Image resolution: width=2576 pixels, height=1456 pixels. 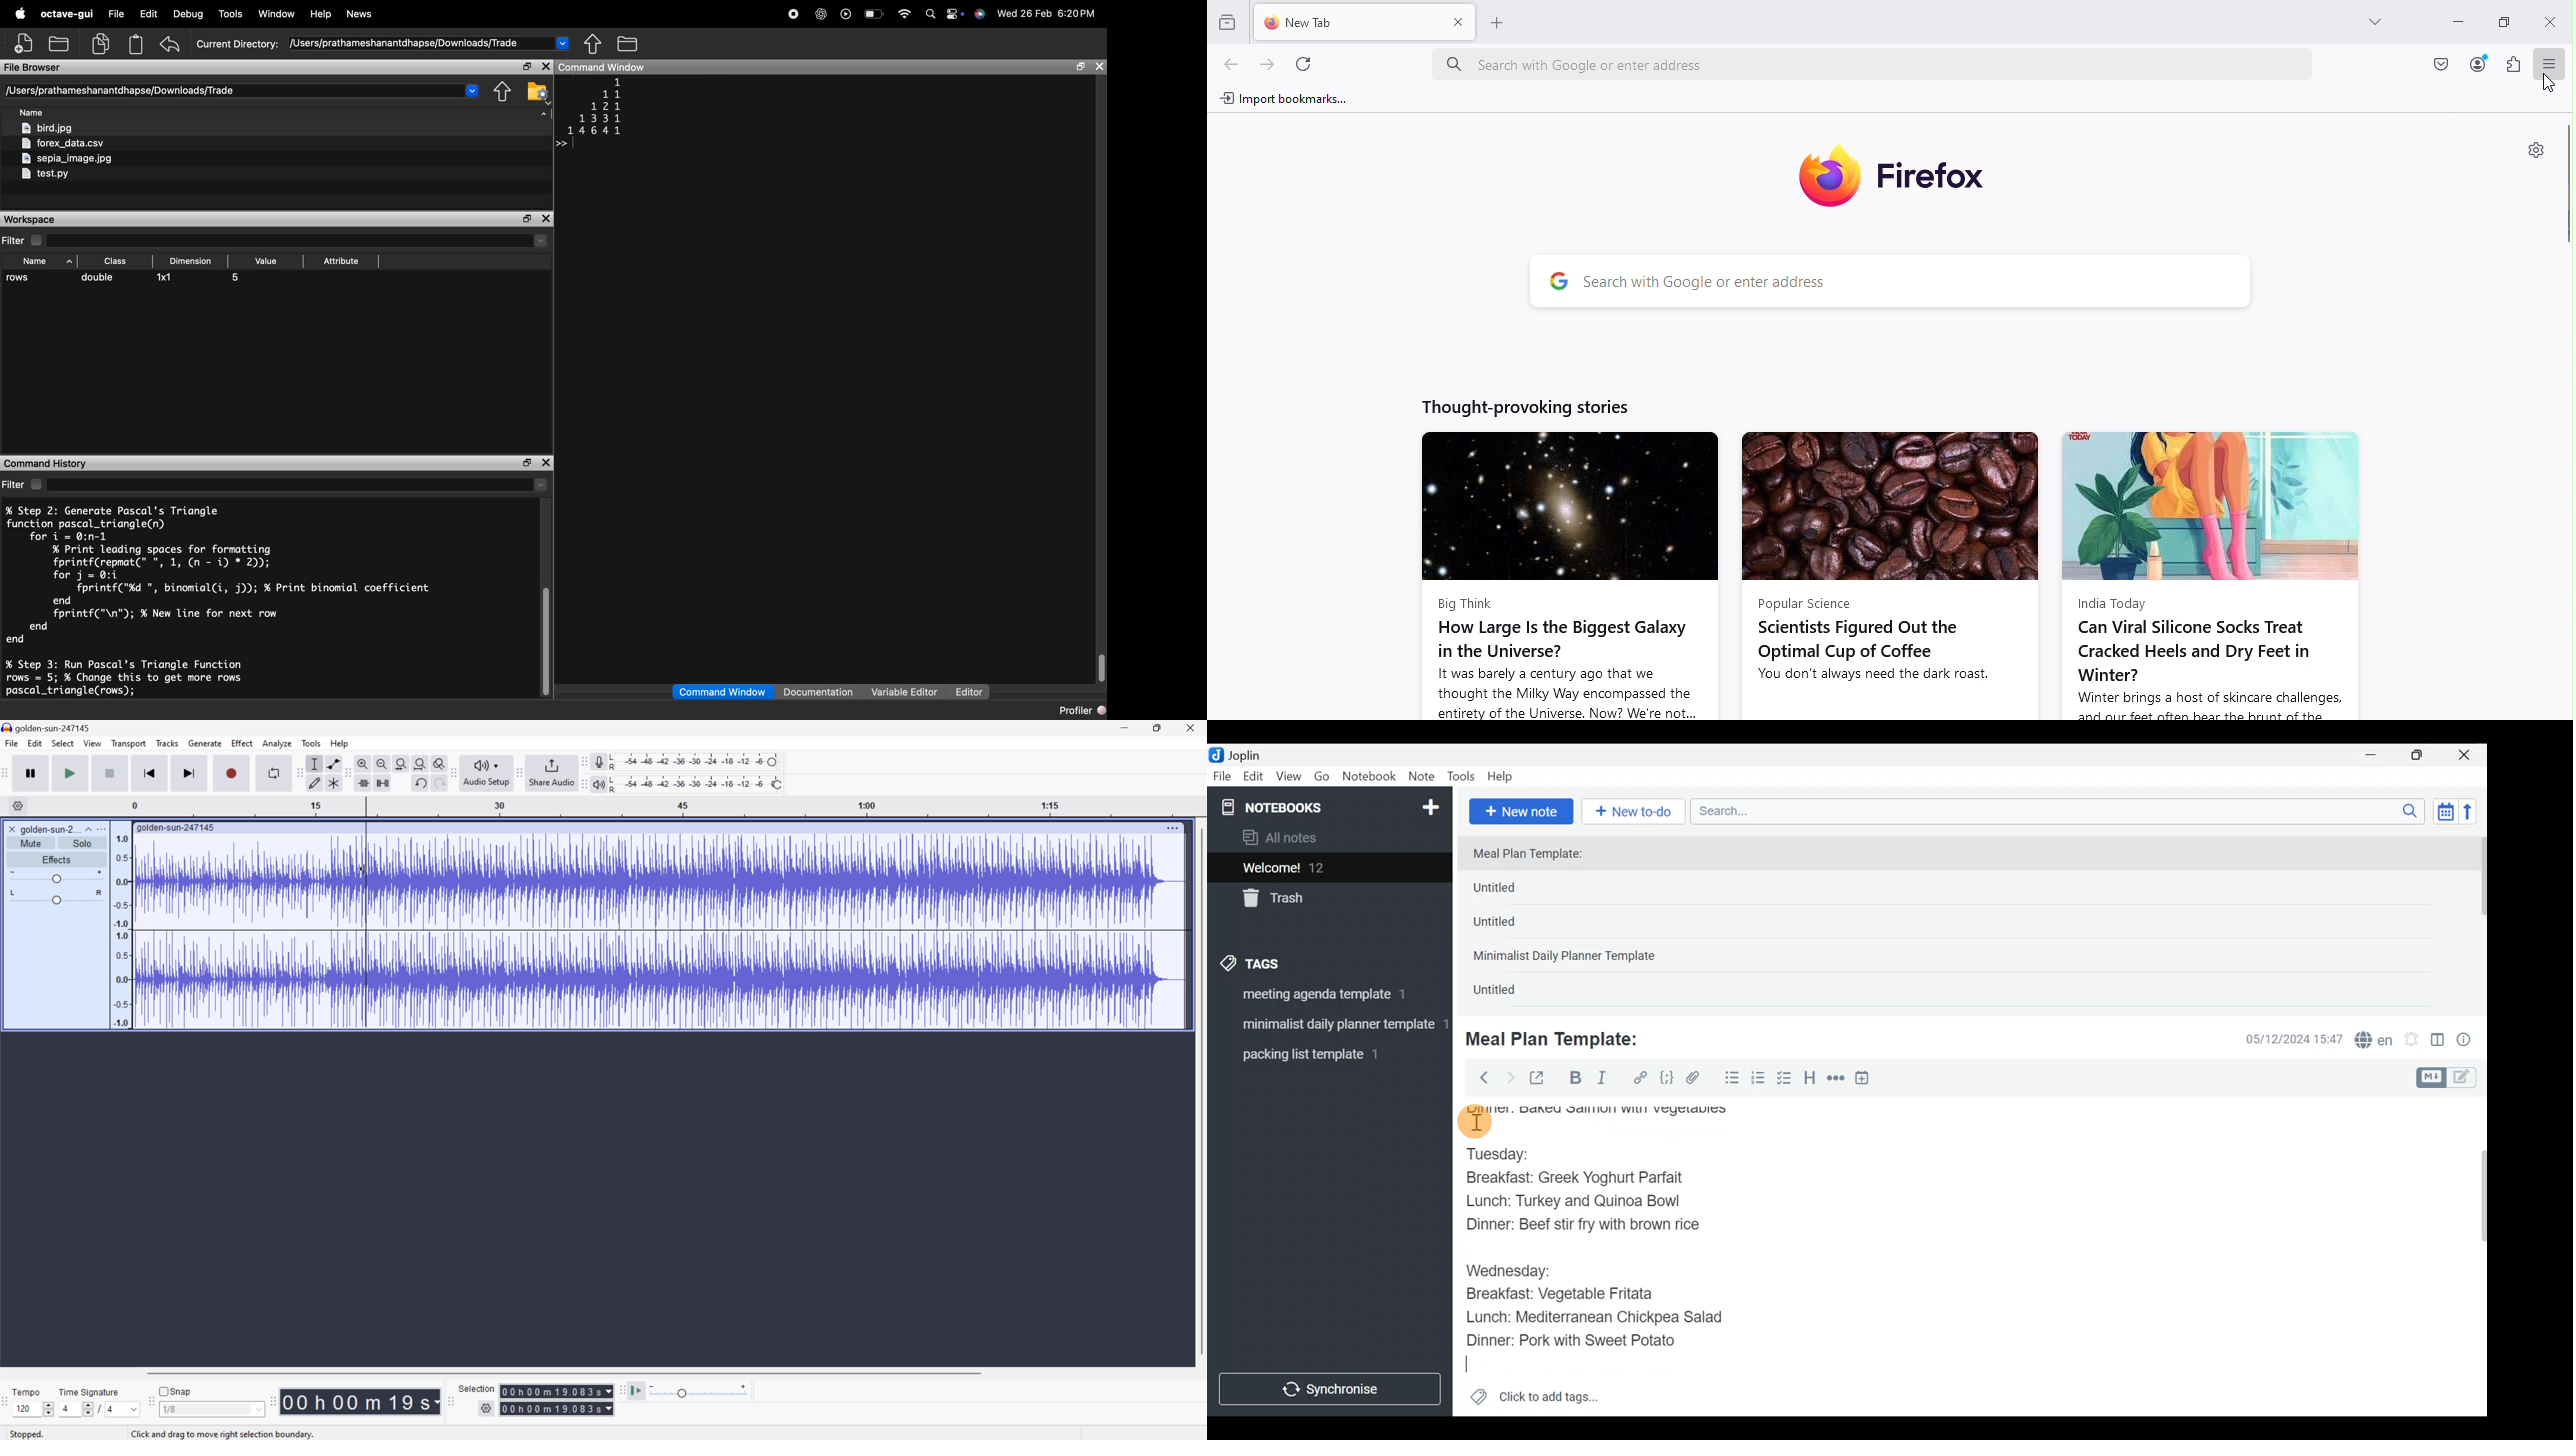 What do you see at coordinates (360, 873) in the screenshot?
I see `Cursor` at bounding box center [360, 873].